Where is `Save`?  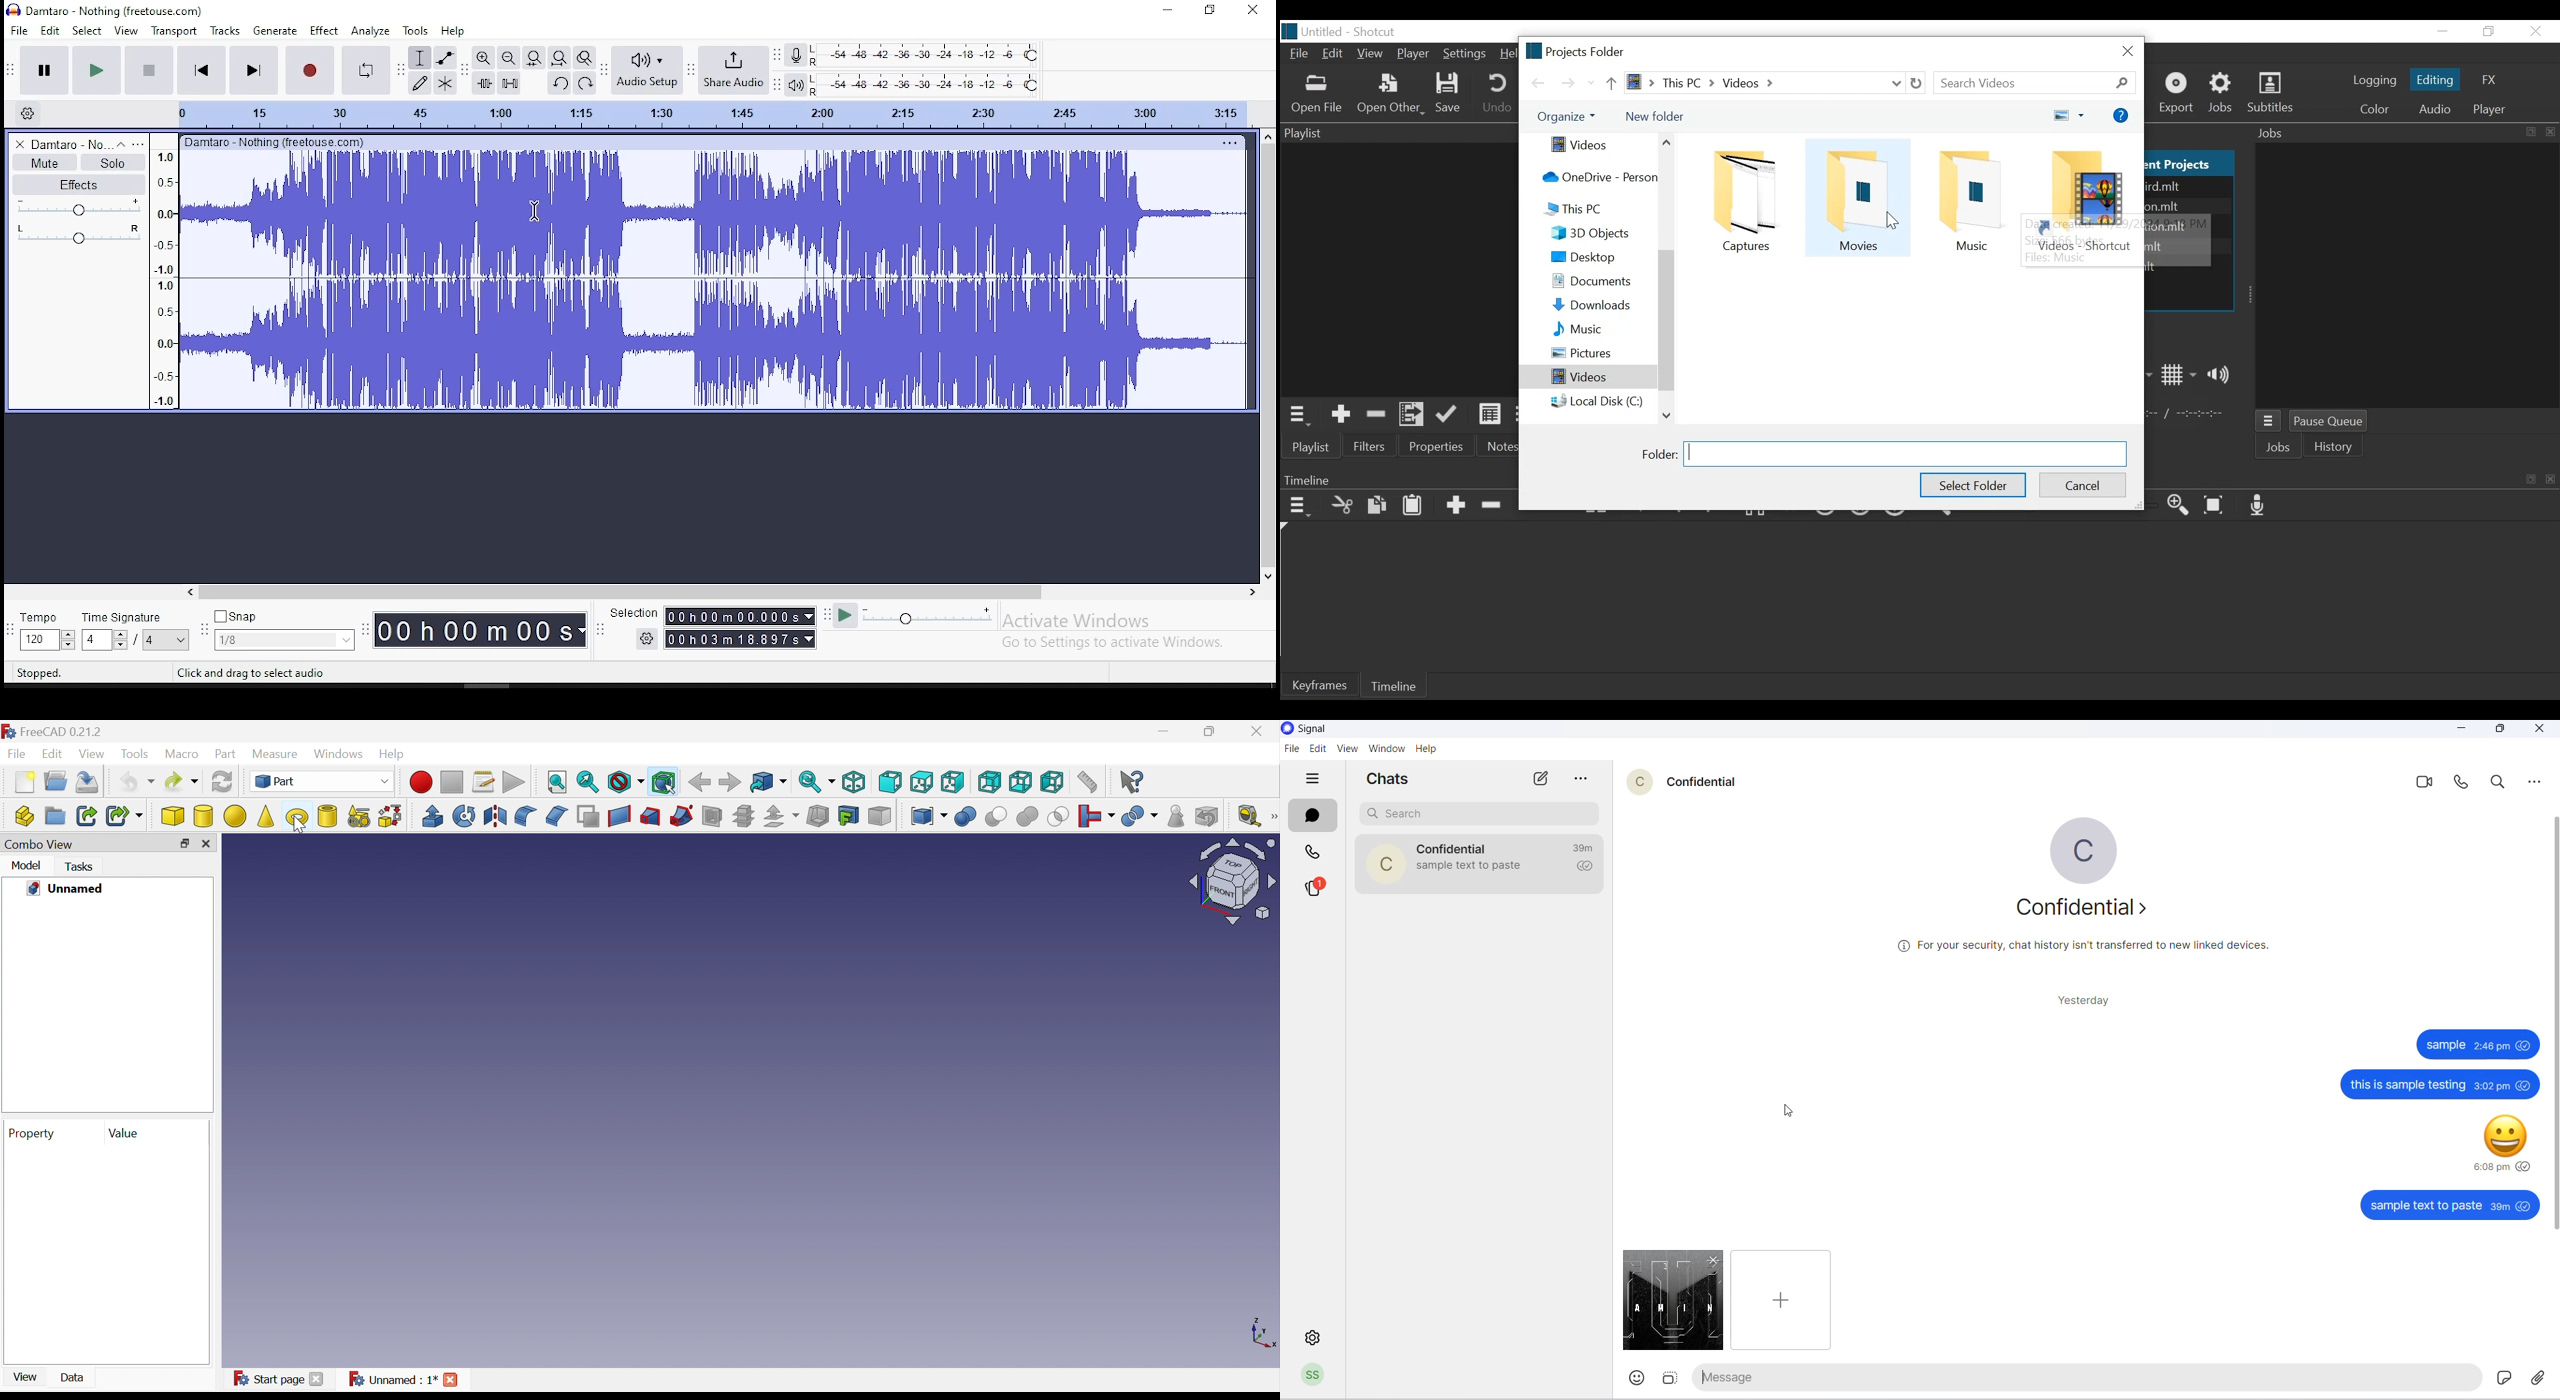 Save is located at coordinates (88, 781).